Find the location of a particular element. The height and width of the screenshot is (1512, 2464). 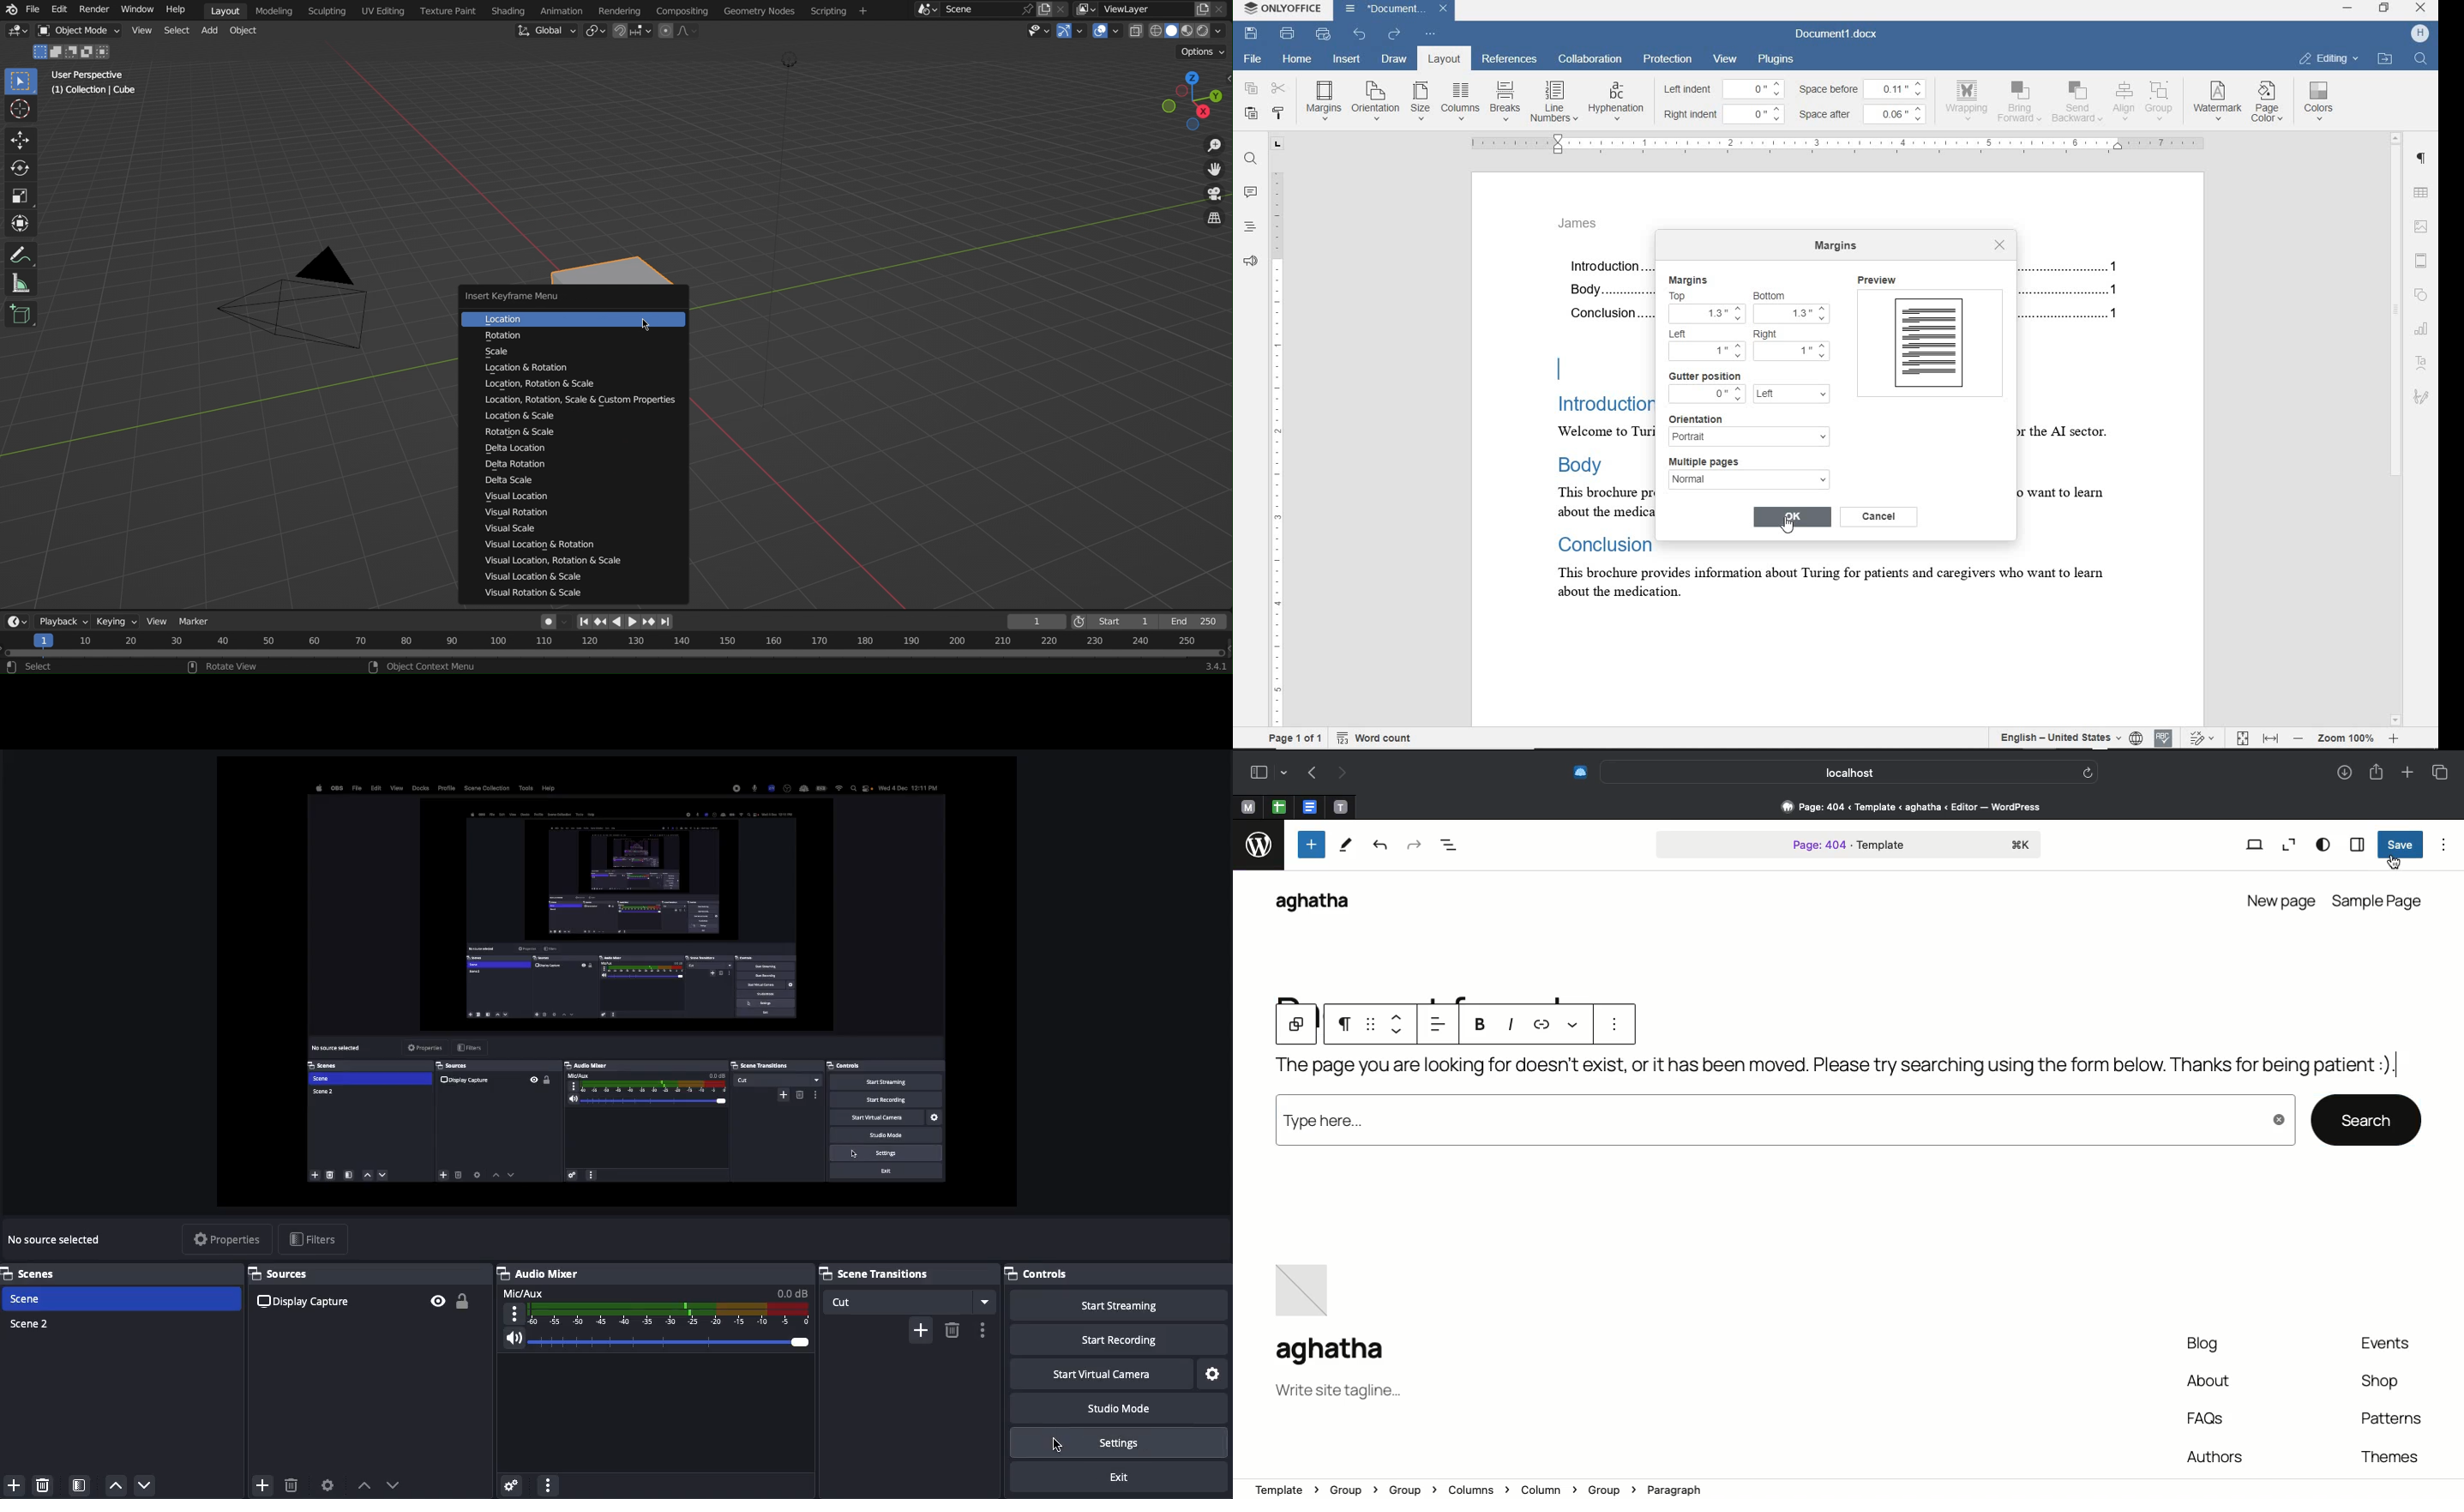

Filters is located at coordinates (314, 1238).